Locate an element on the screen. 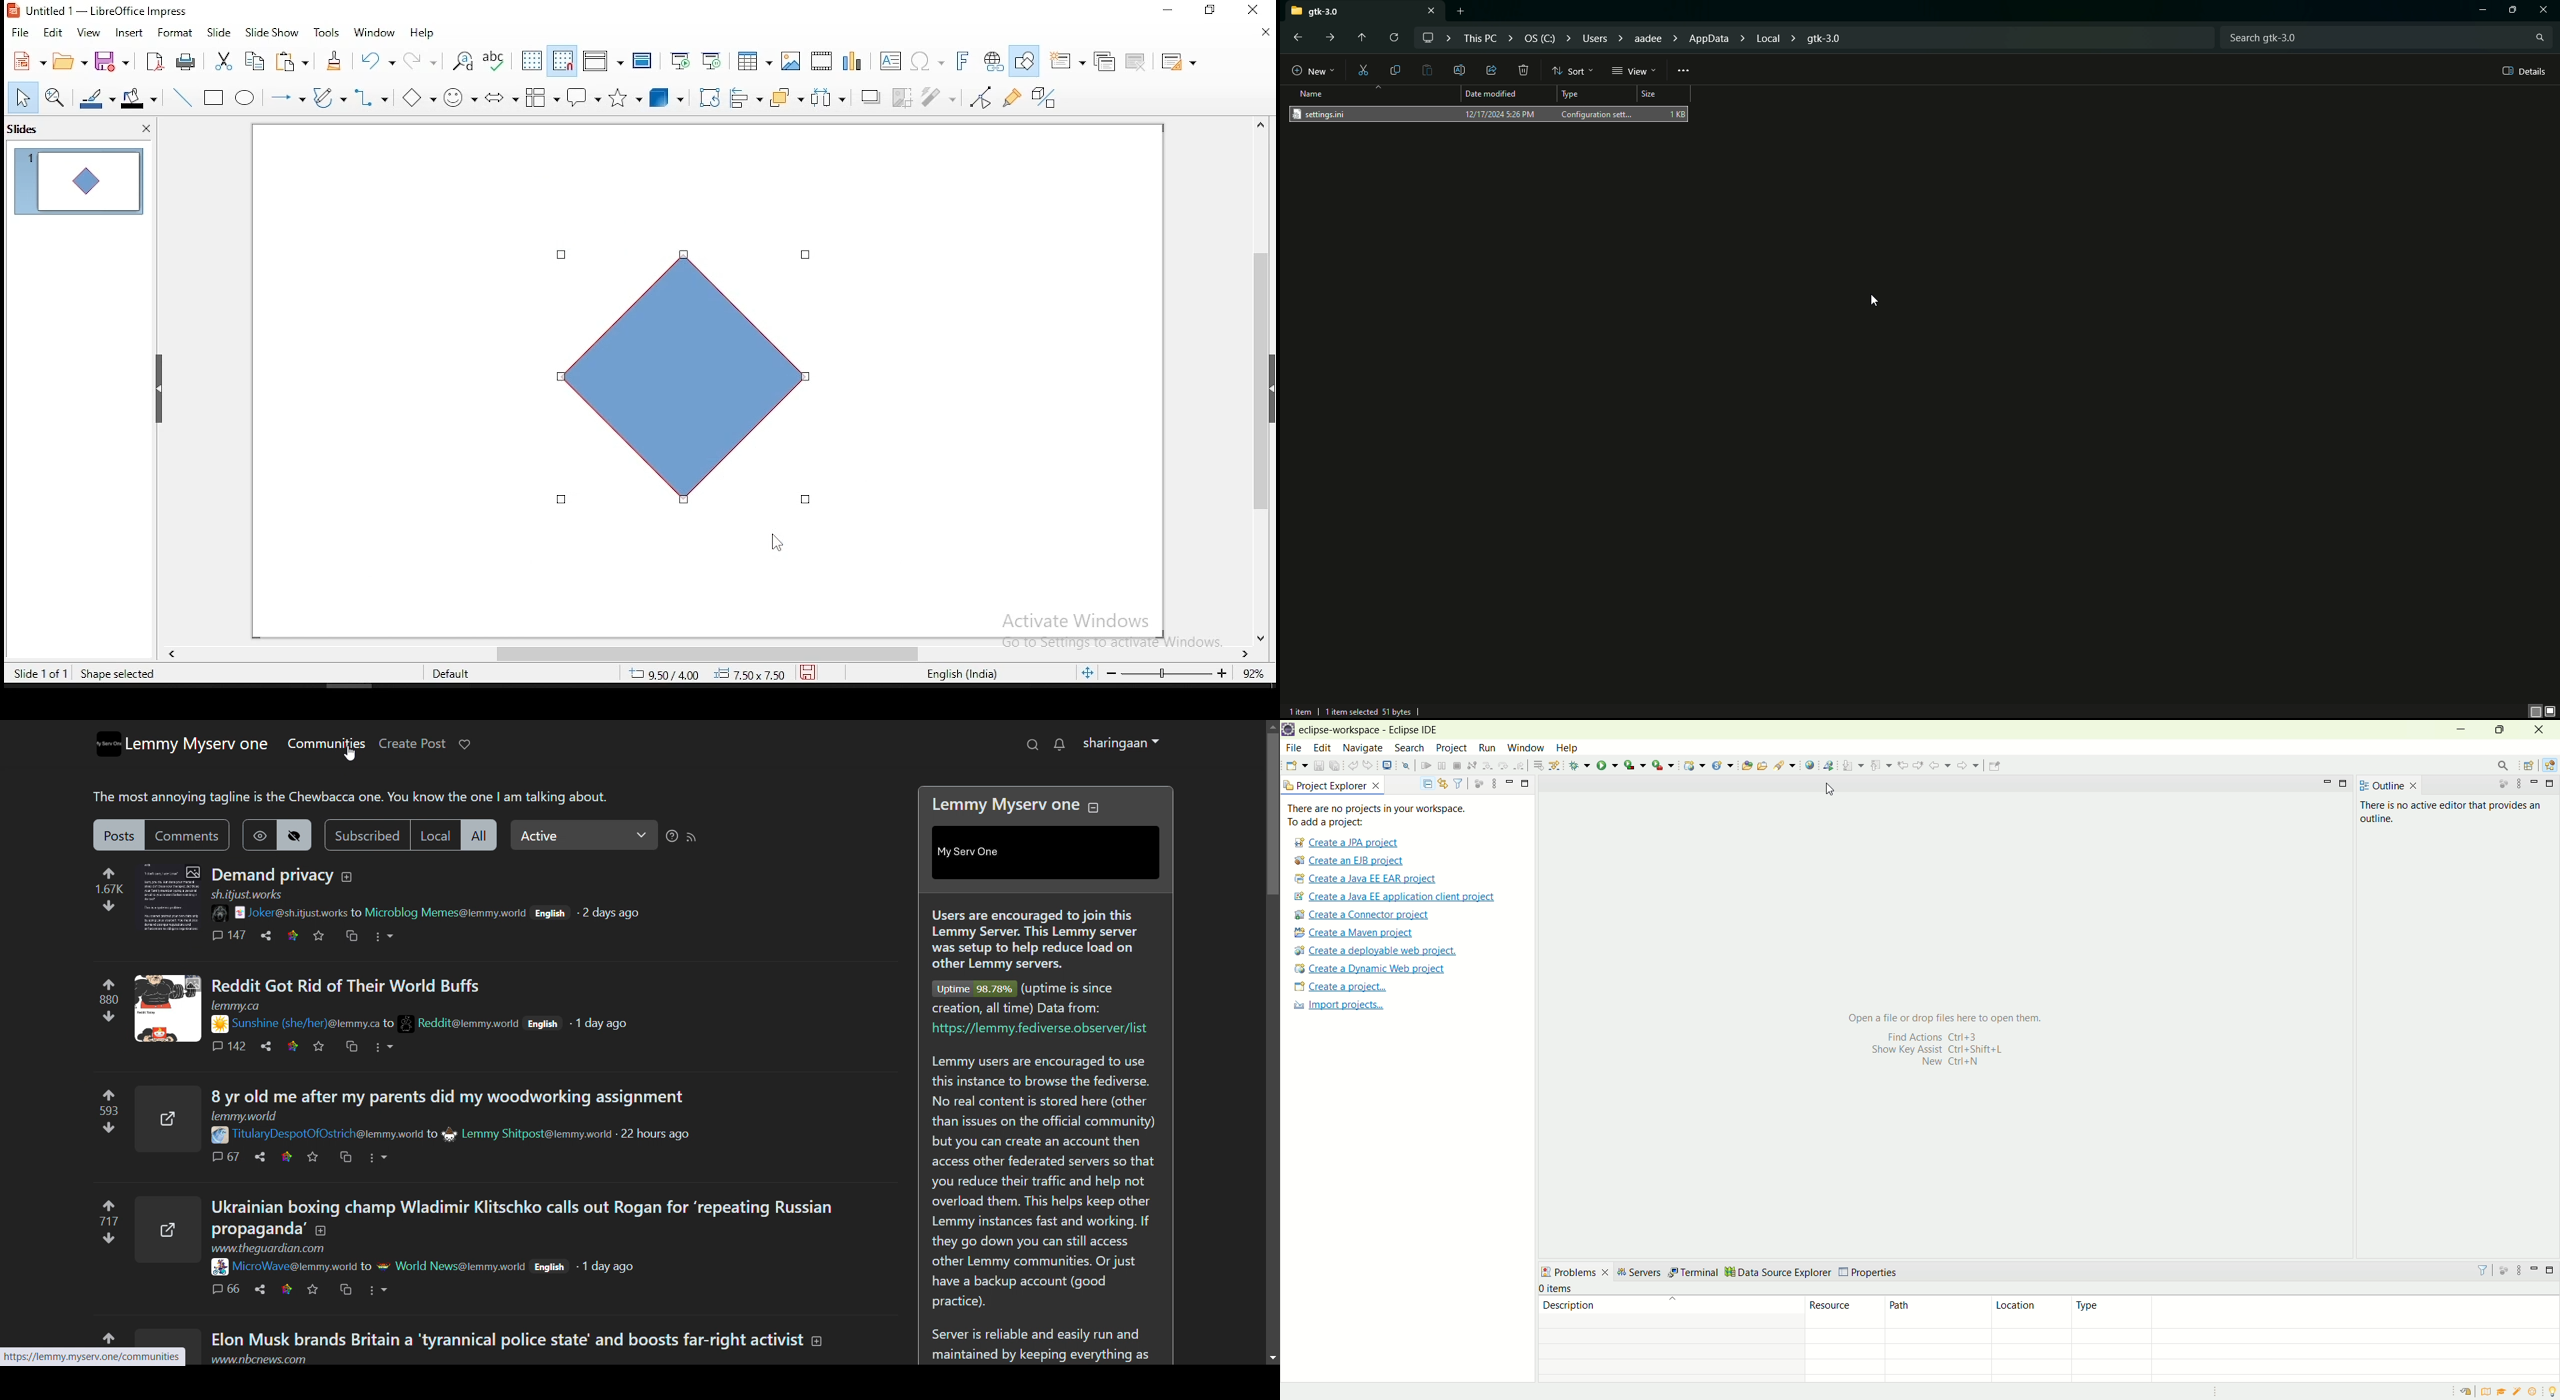 The image size is (2576, 1400). slide layout is located at coordinates (1182, 62).